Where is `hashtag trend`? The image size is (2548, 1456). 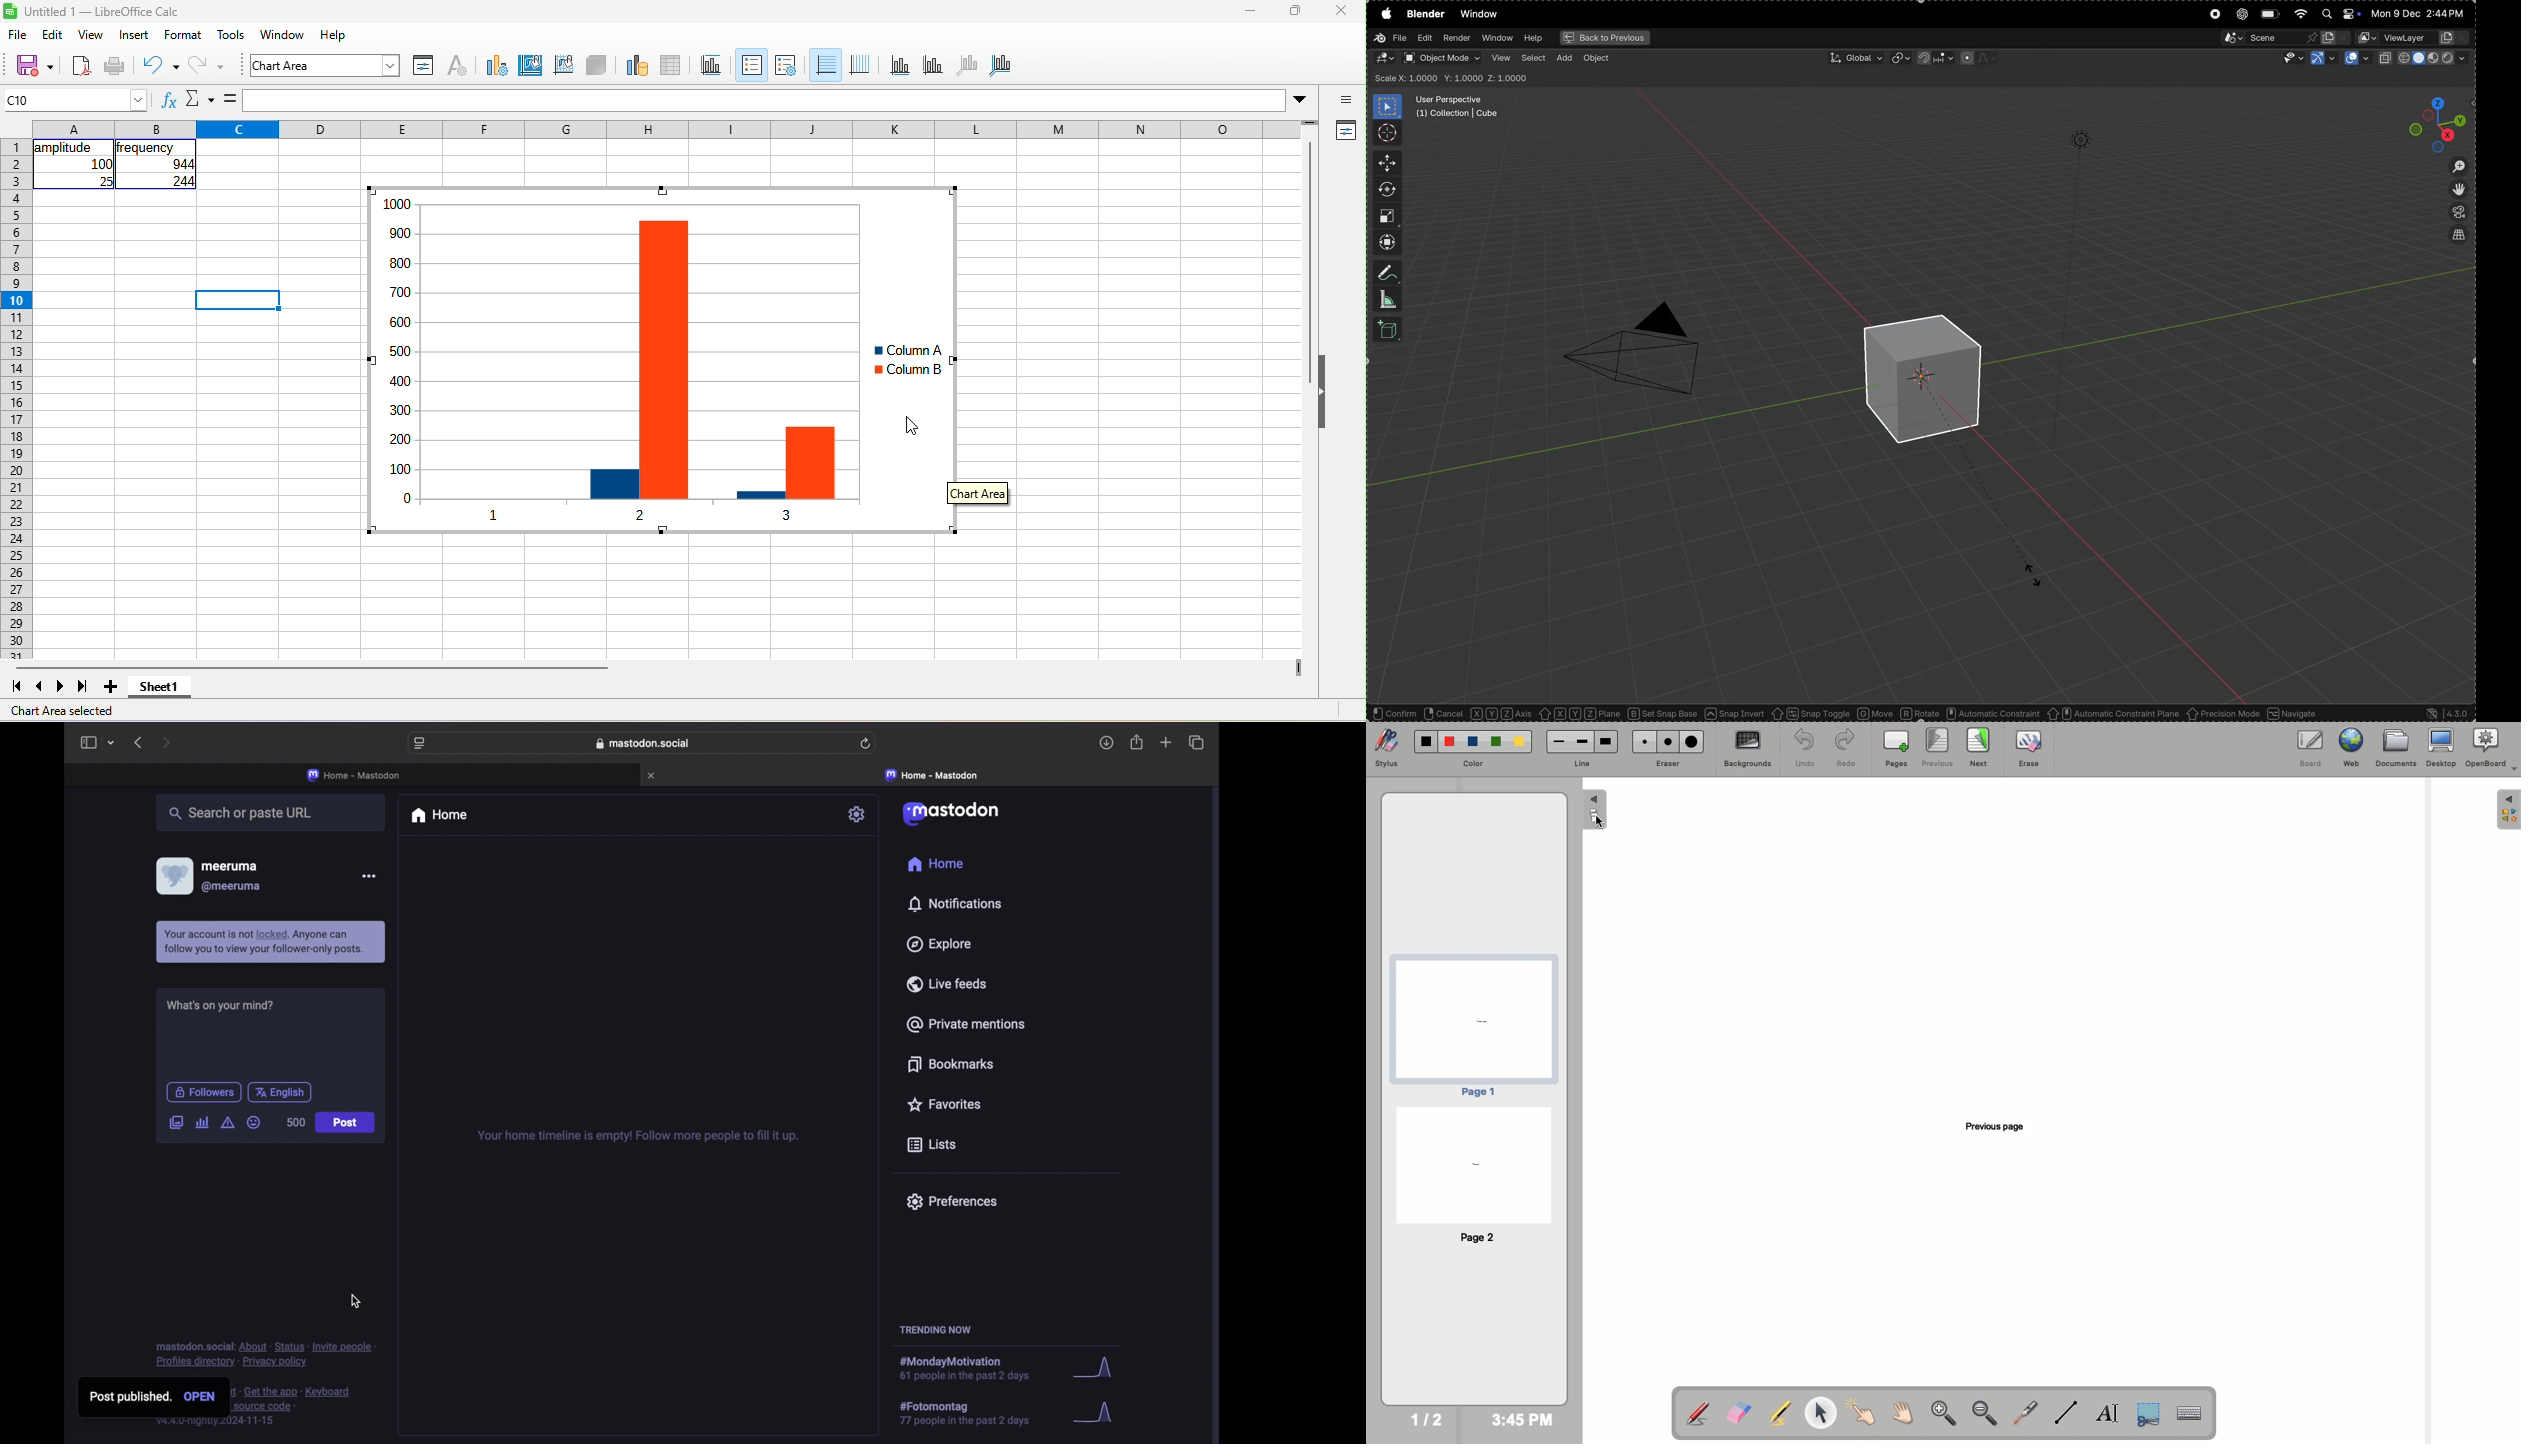 hashtag trend is located at coordinates (975, 1366).